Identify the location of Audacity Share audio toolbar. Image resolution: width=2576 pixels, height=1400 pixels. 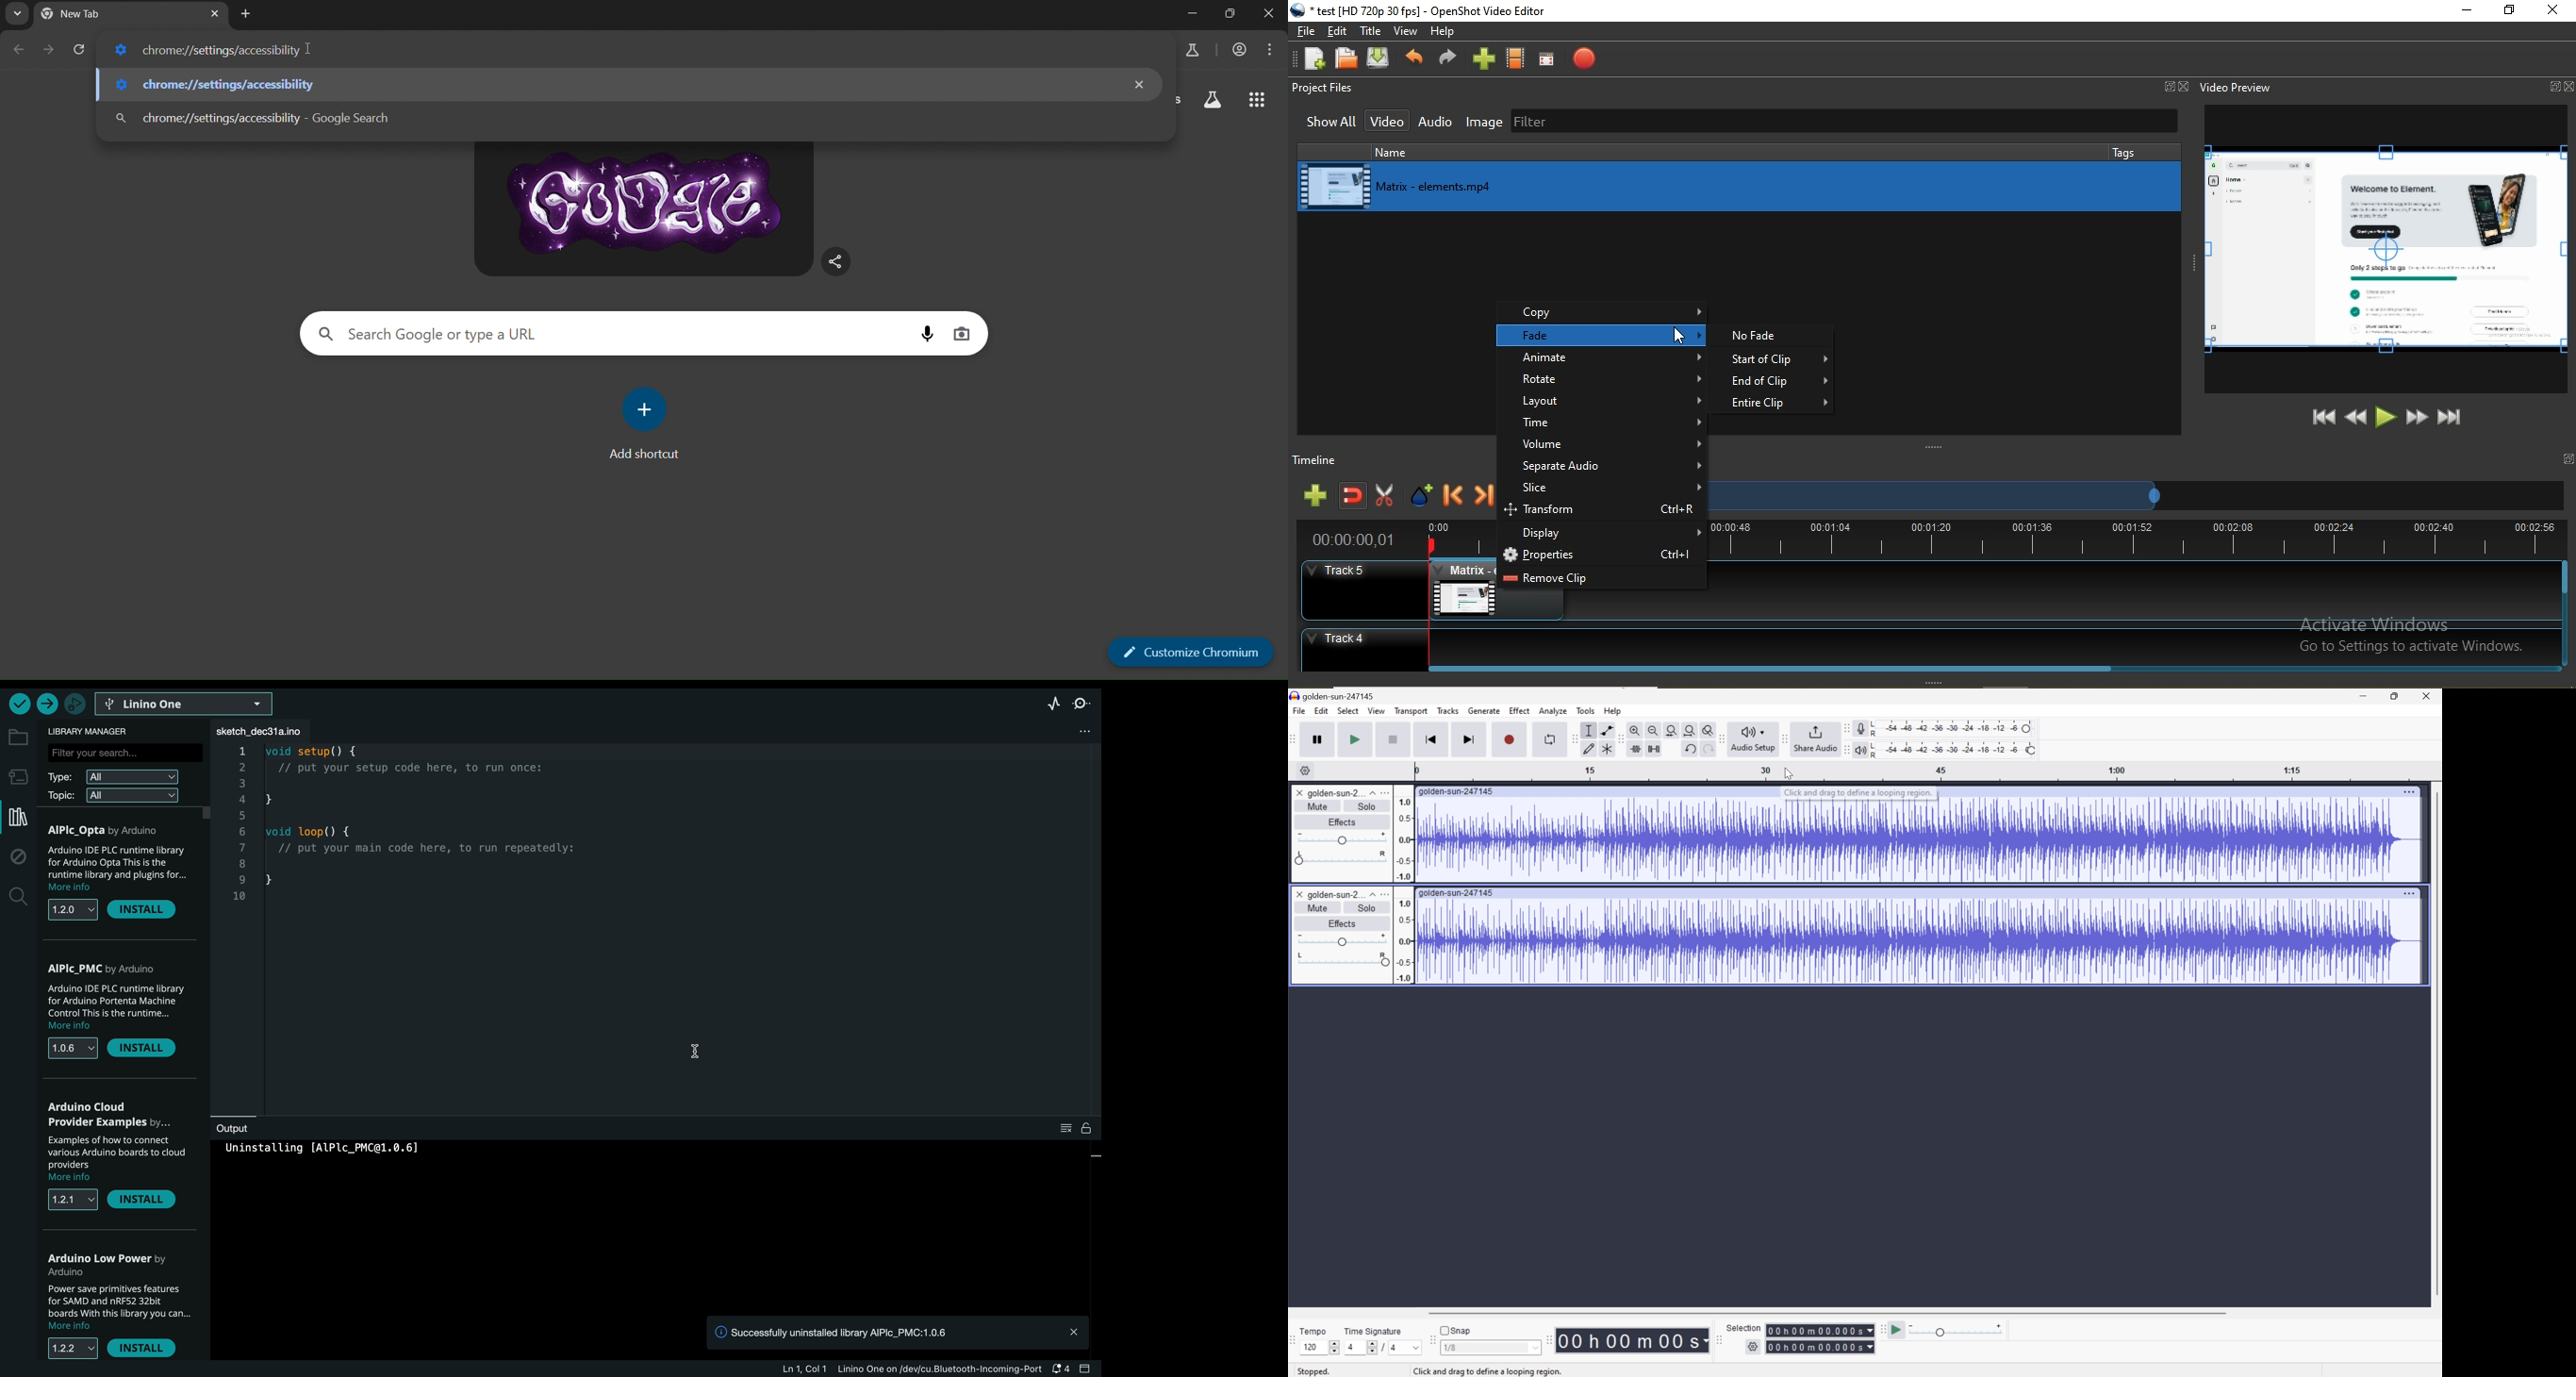
(1782, 737).